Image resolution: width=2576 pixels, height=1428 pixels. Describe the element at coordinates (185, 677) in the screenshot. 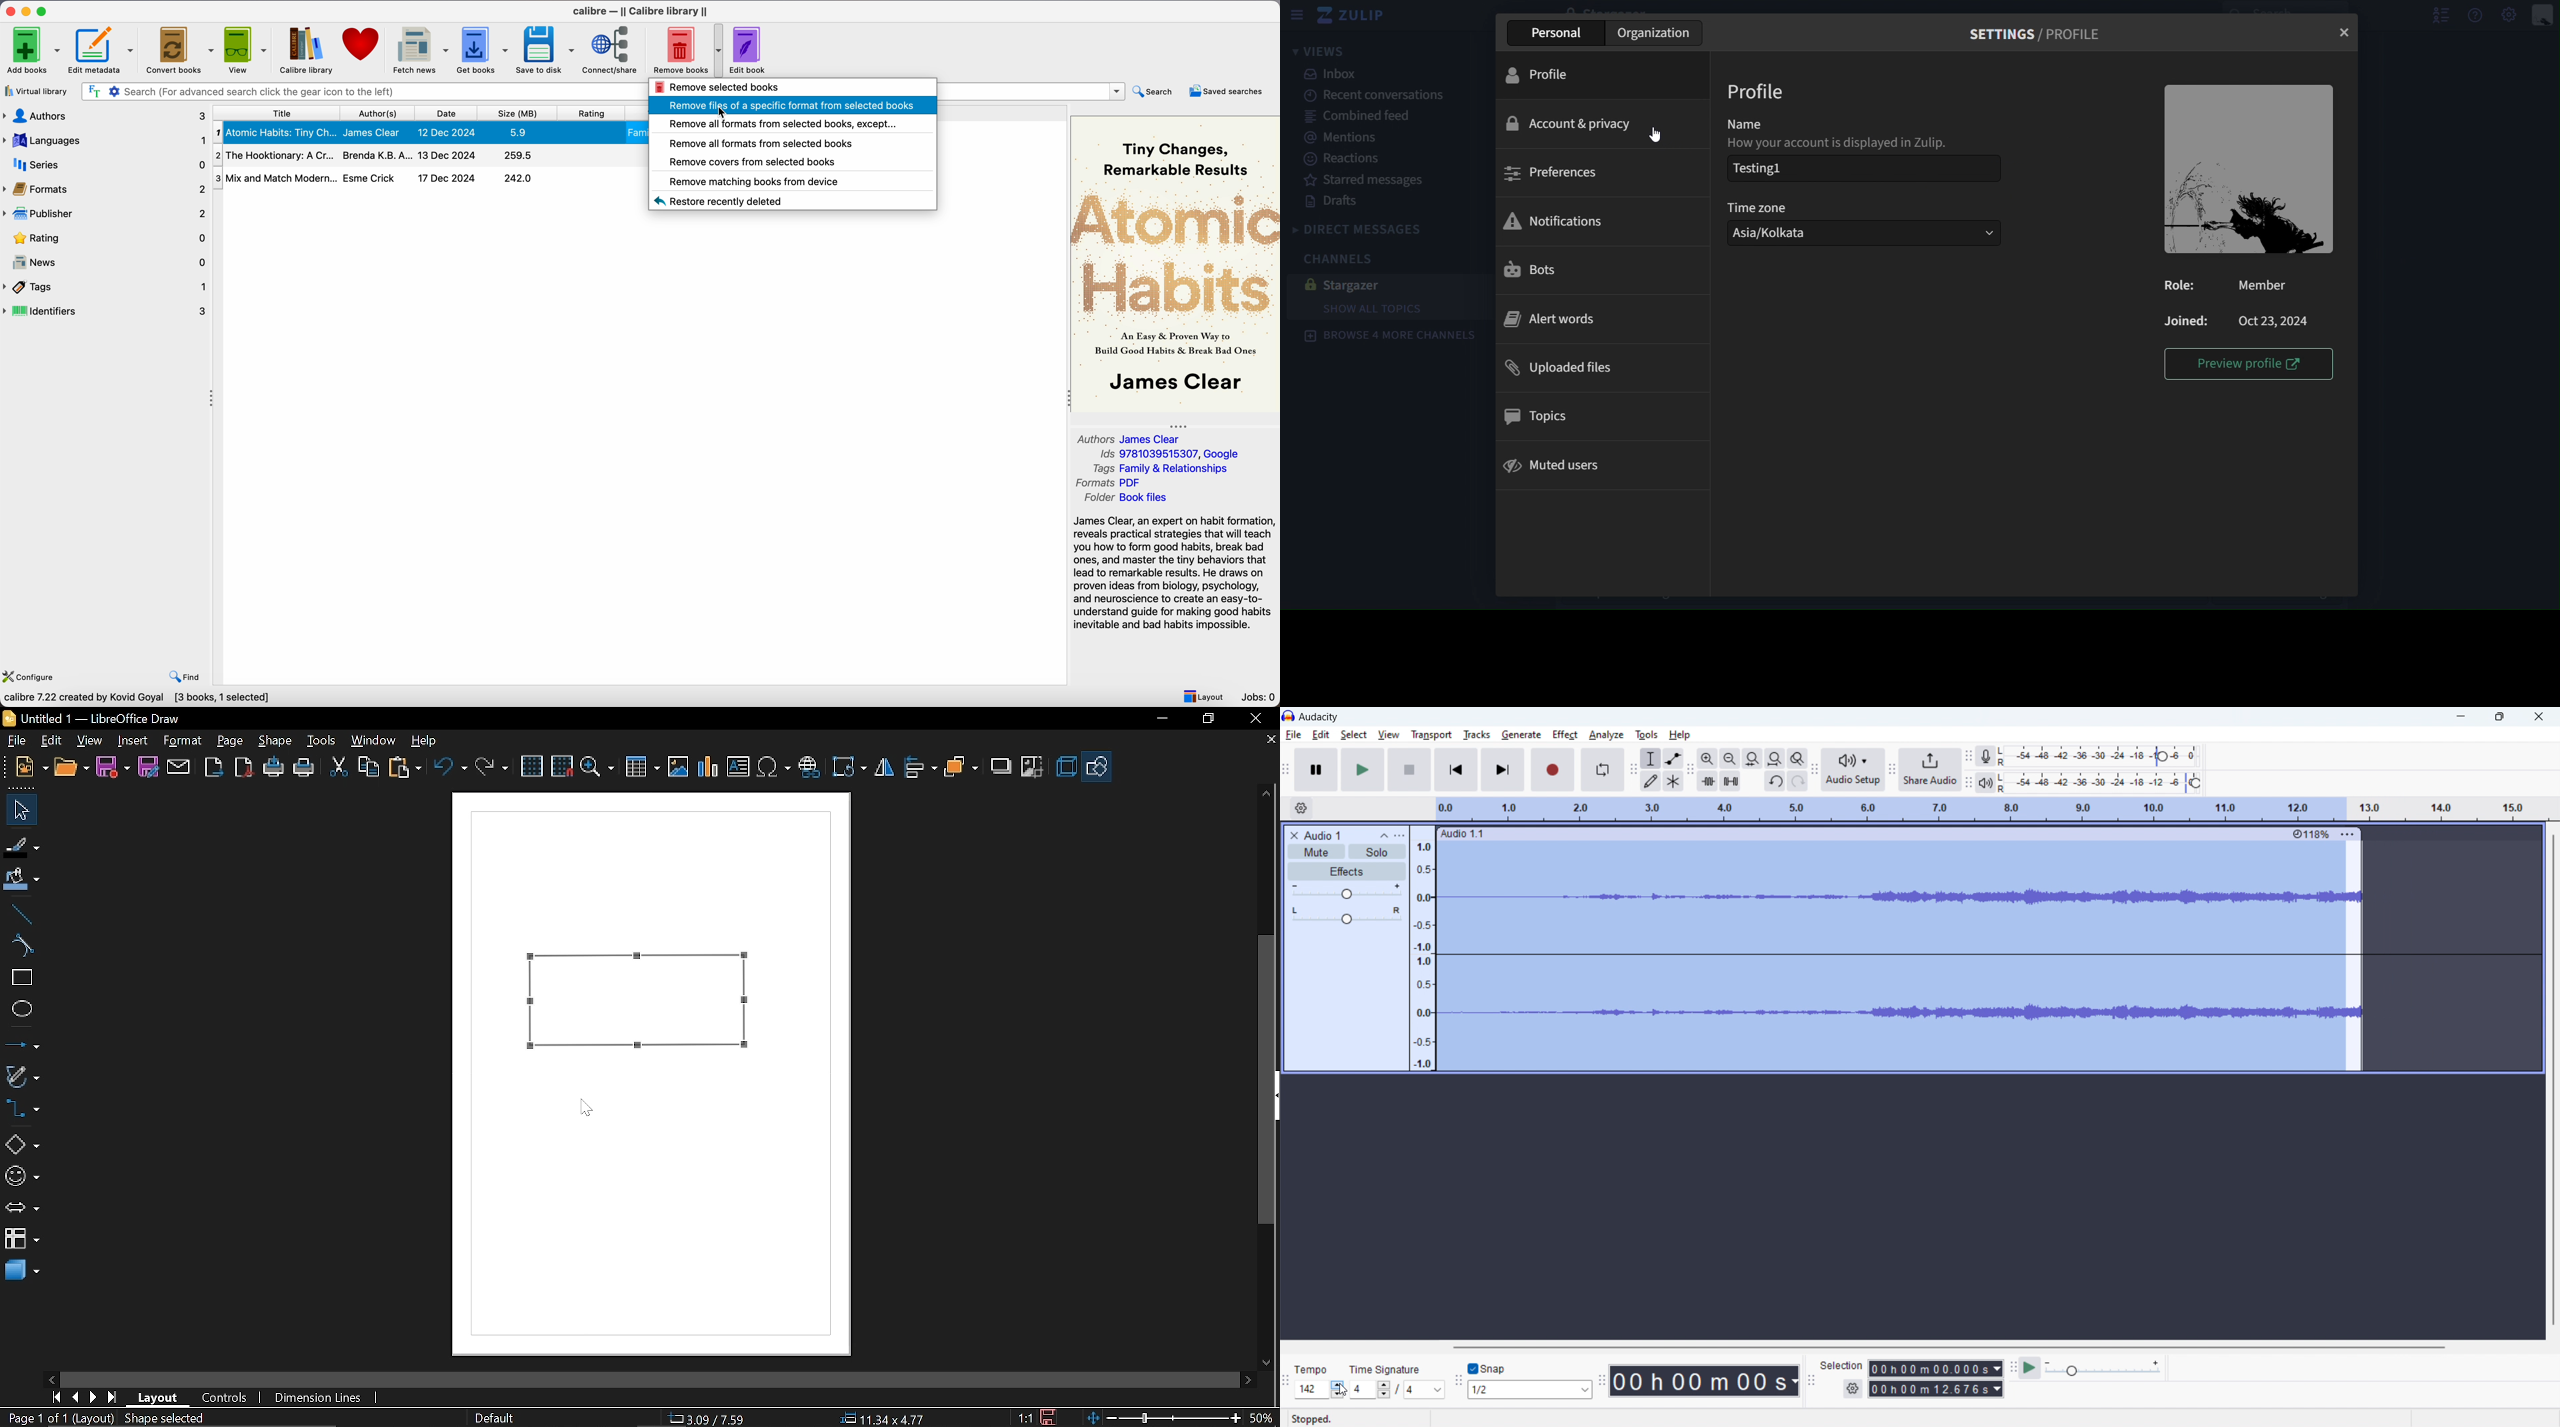

I see `find` at that location.